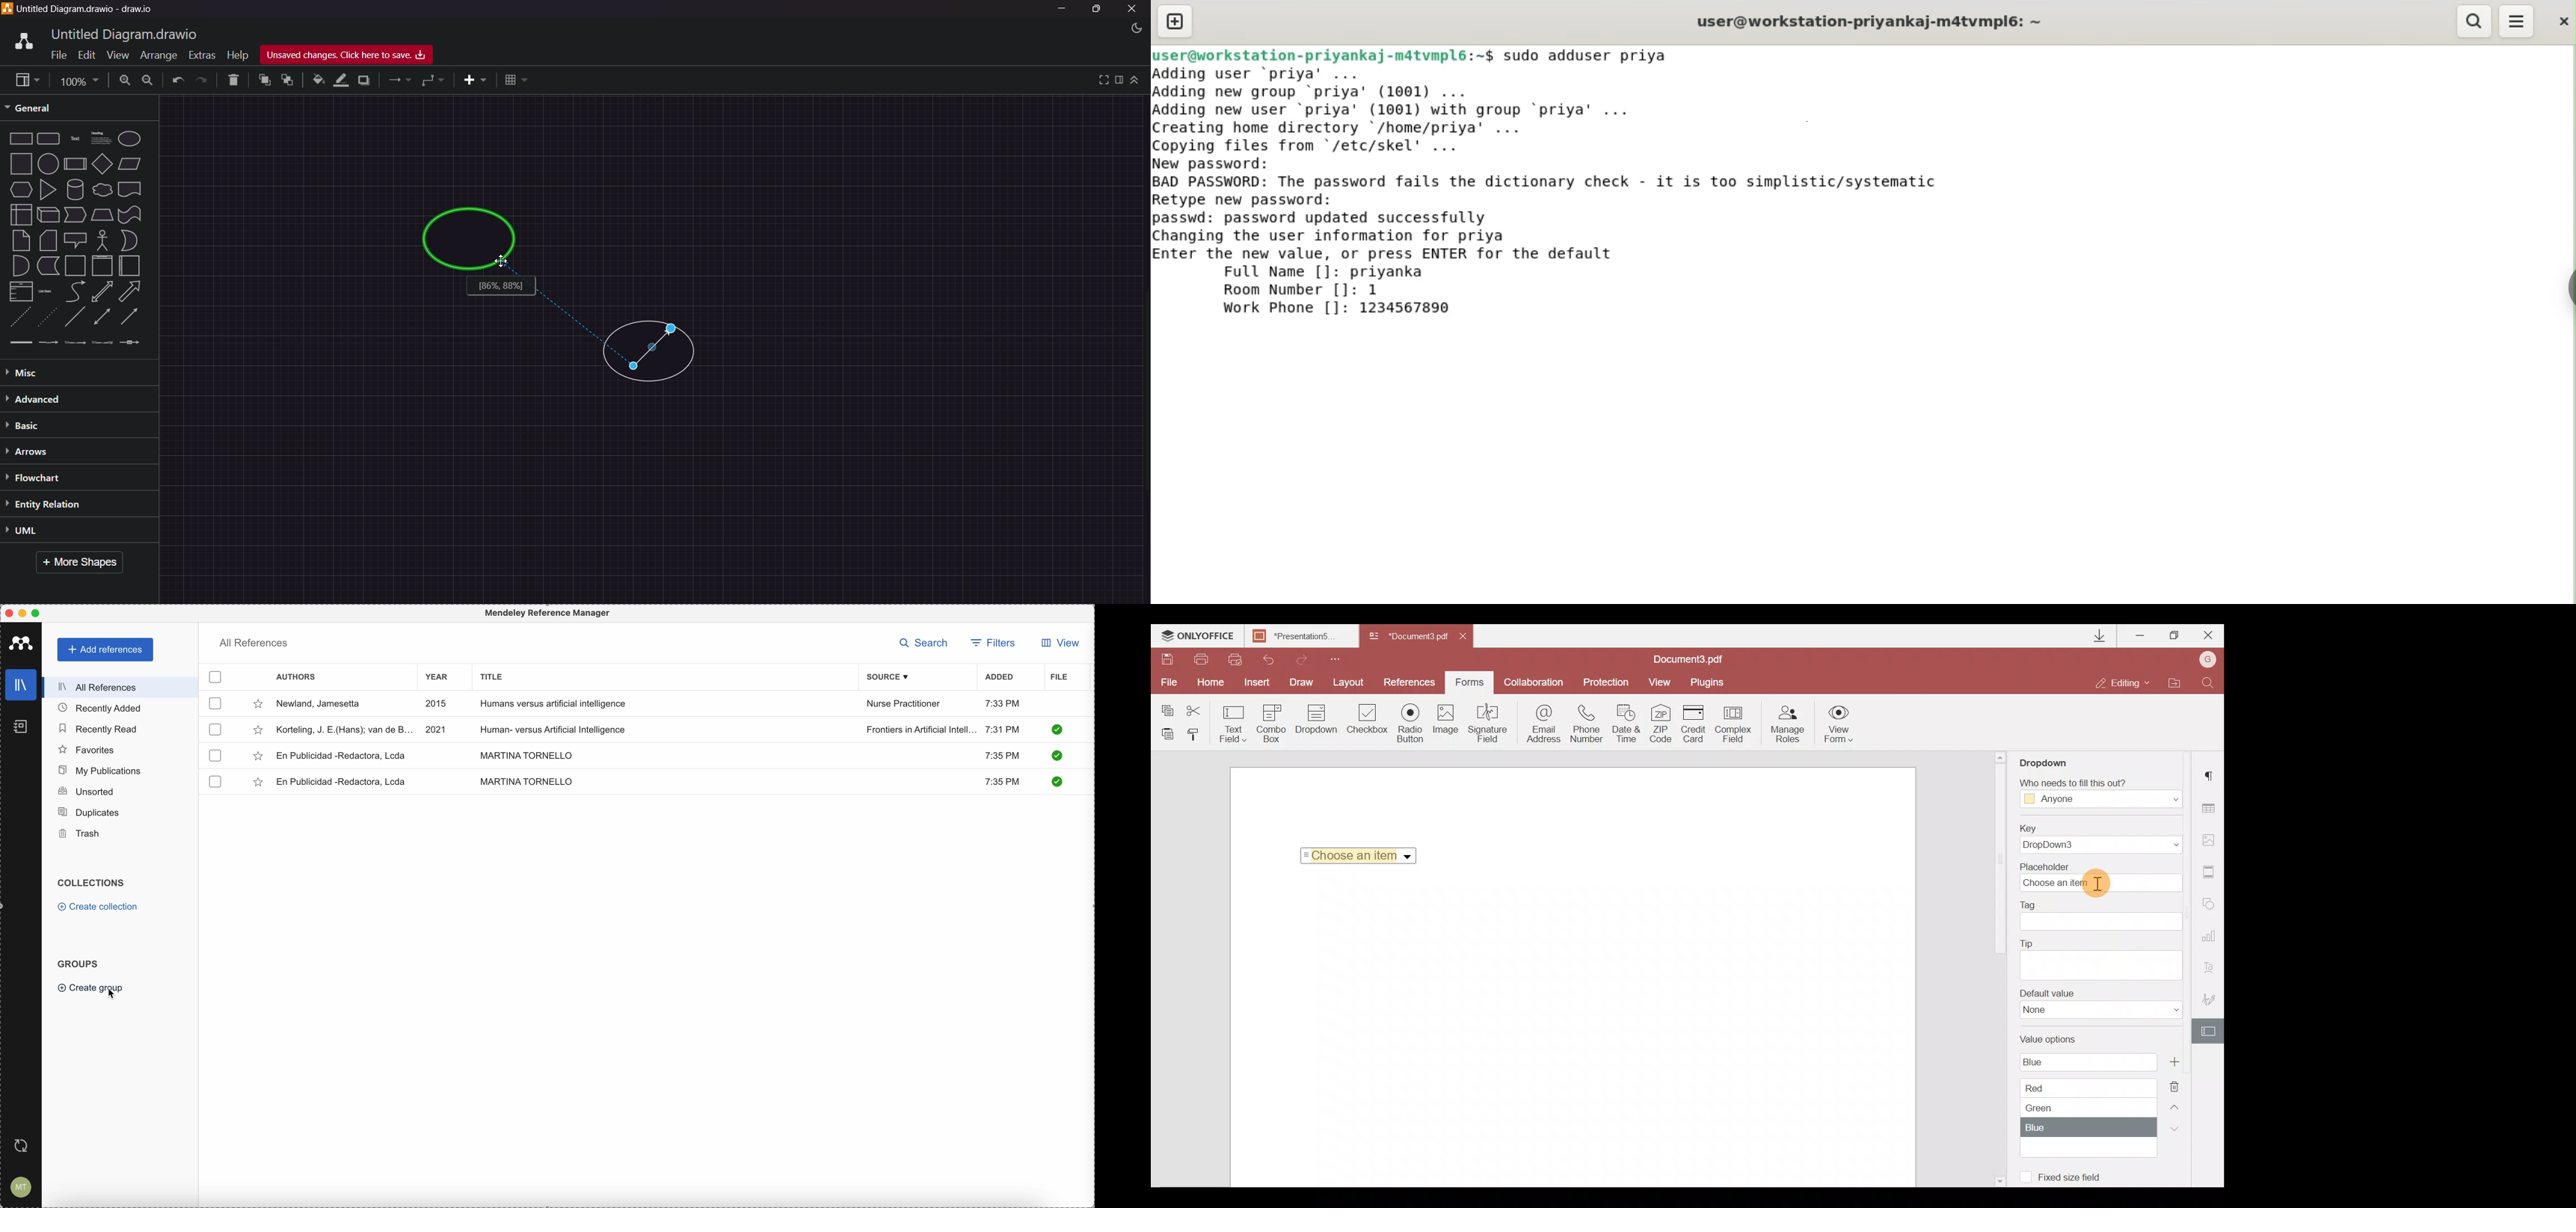 The height and width of the screenshot is (1232, 2576). I want to click on Document name, so click(1305, 637).